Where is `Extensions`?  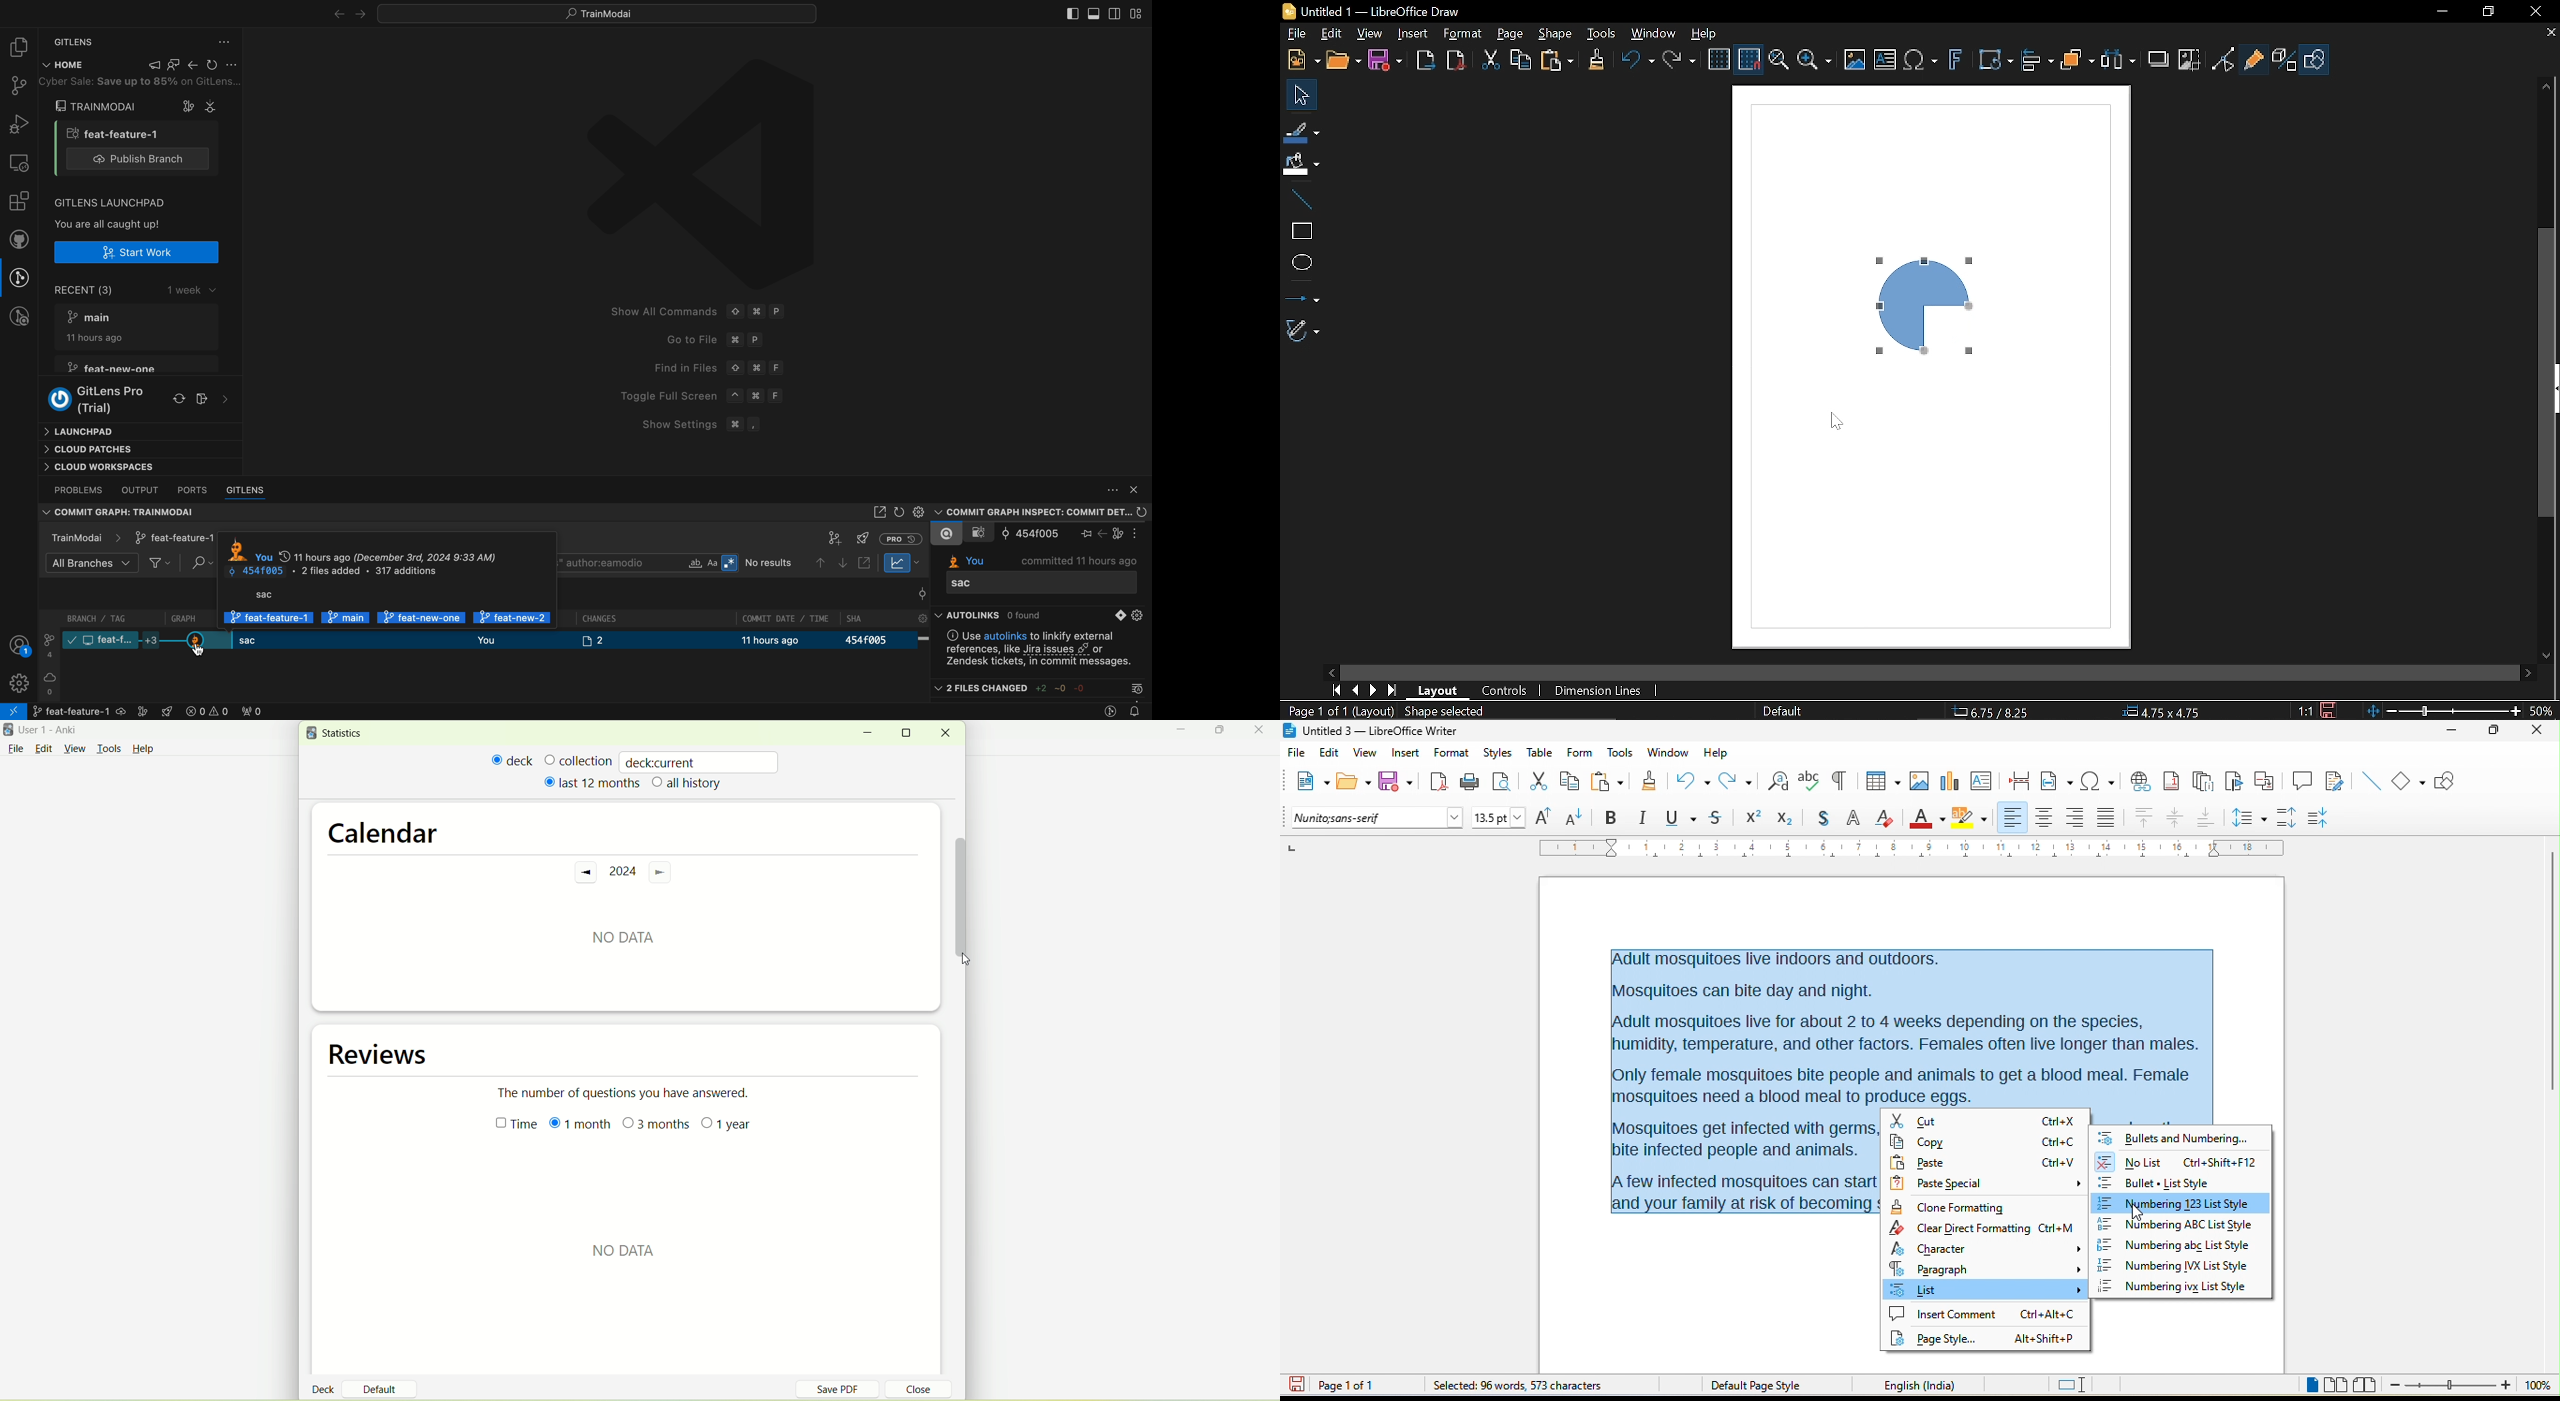
Extensions is located at coordinates (19, 201).